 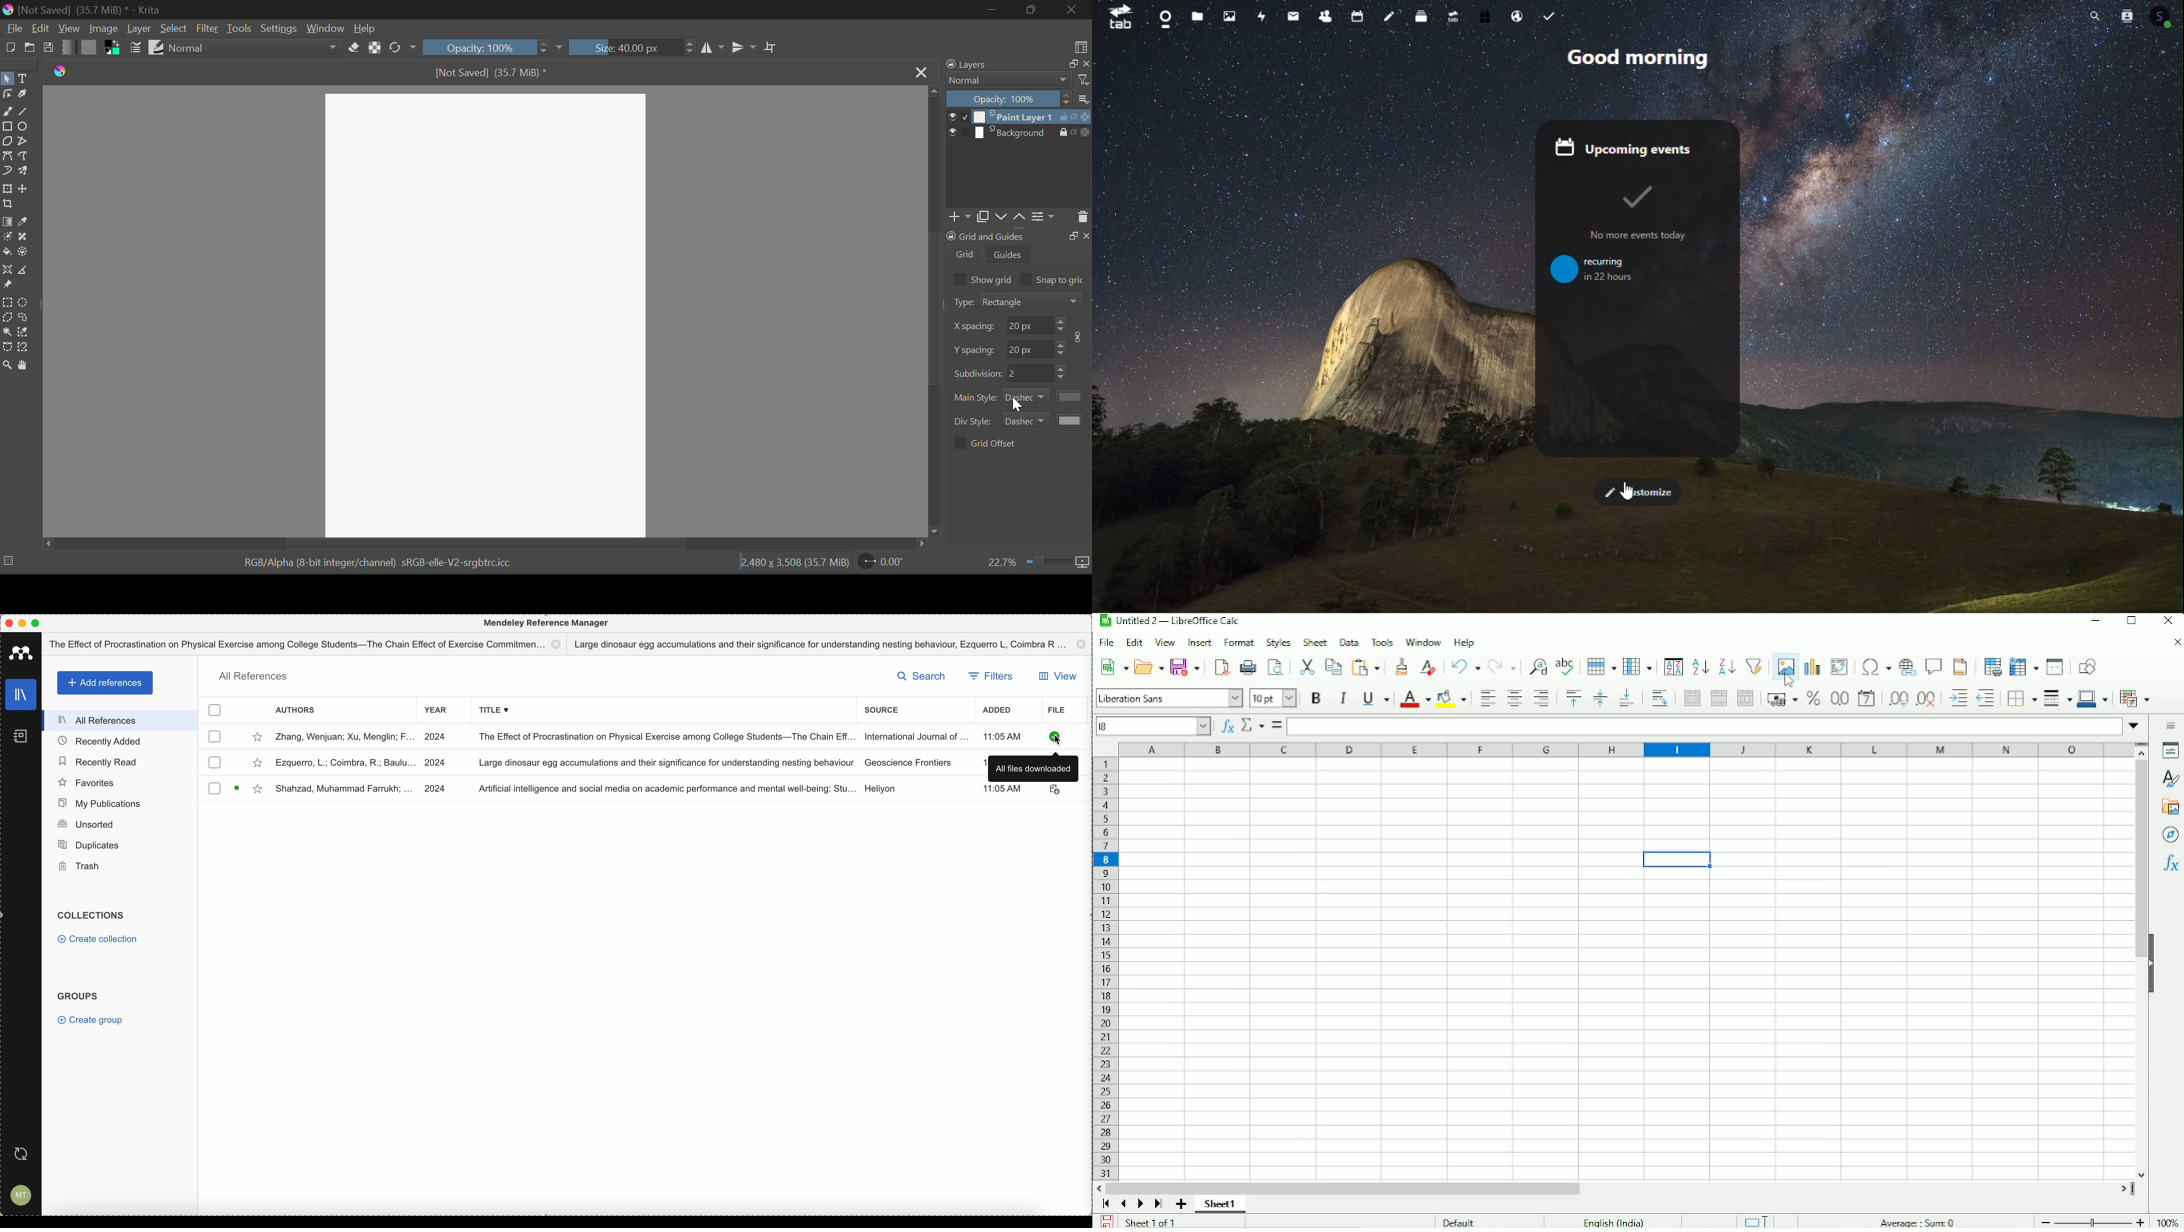 I want to click on Font color, so click(x=1414, y=698).